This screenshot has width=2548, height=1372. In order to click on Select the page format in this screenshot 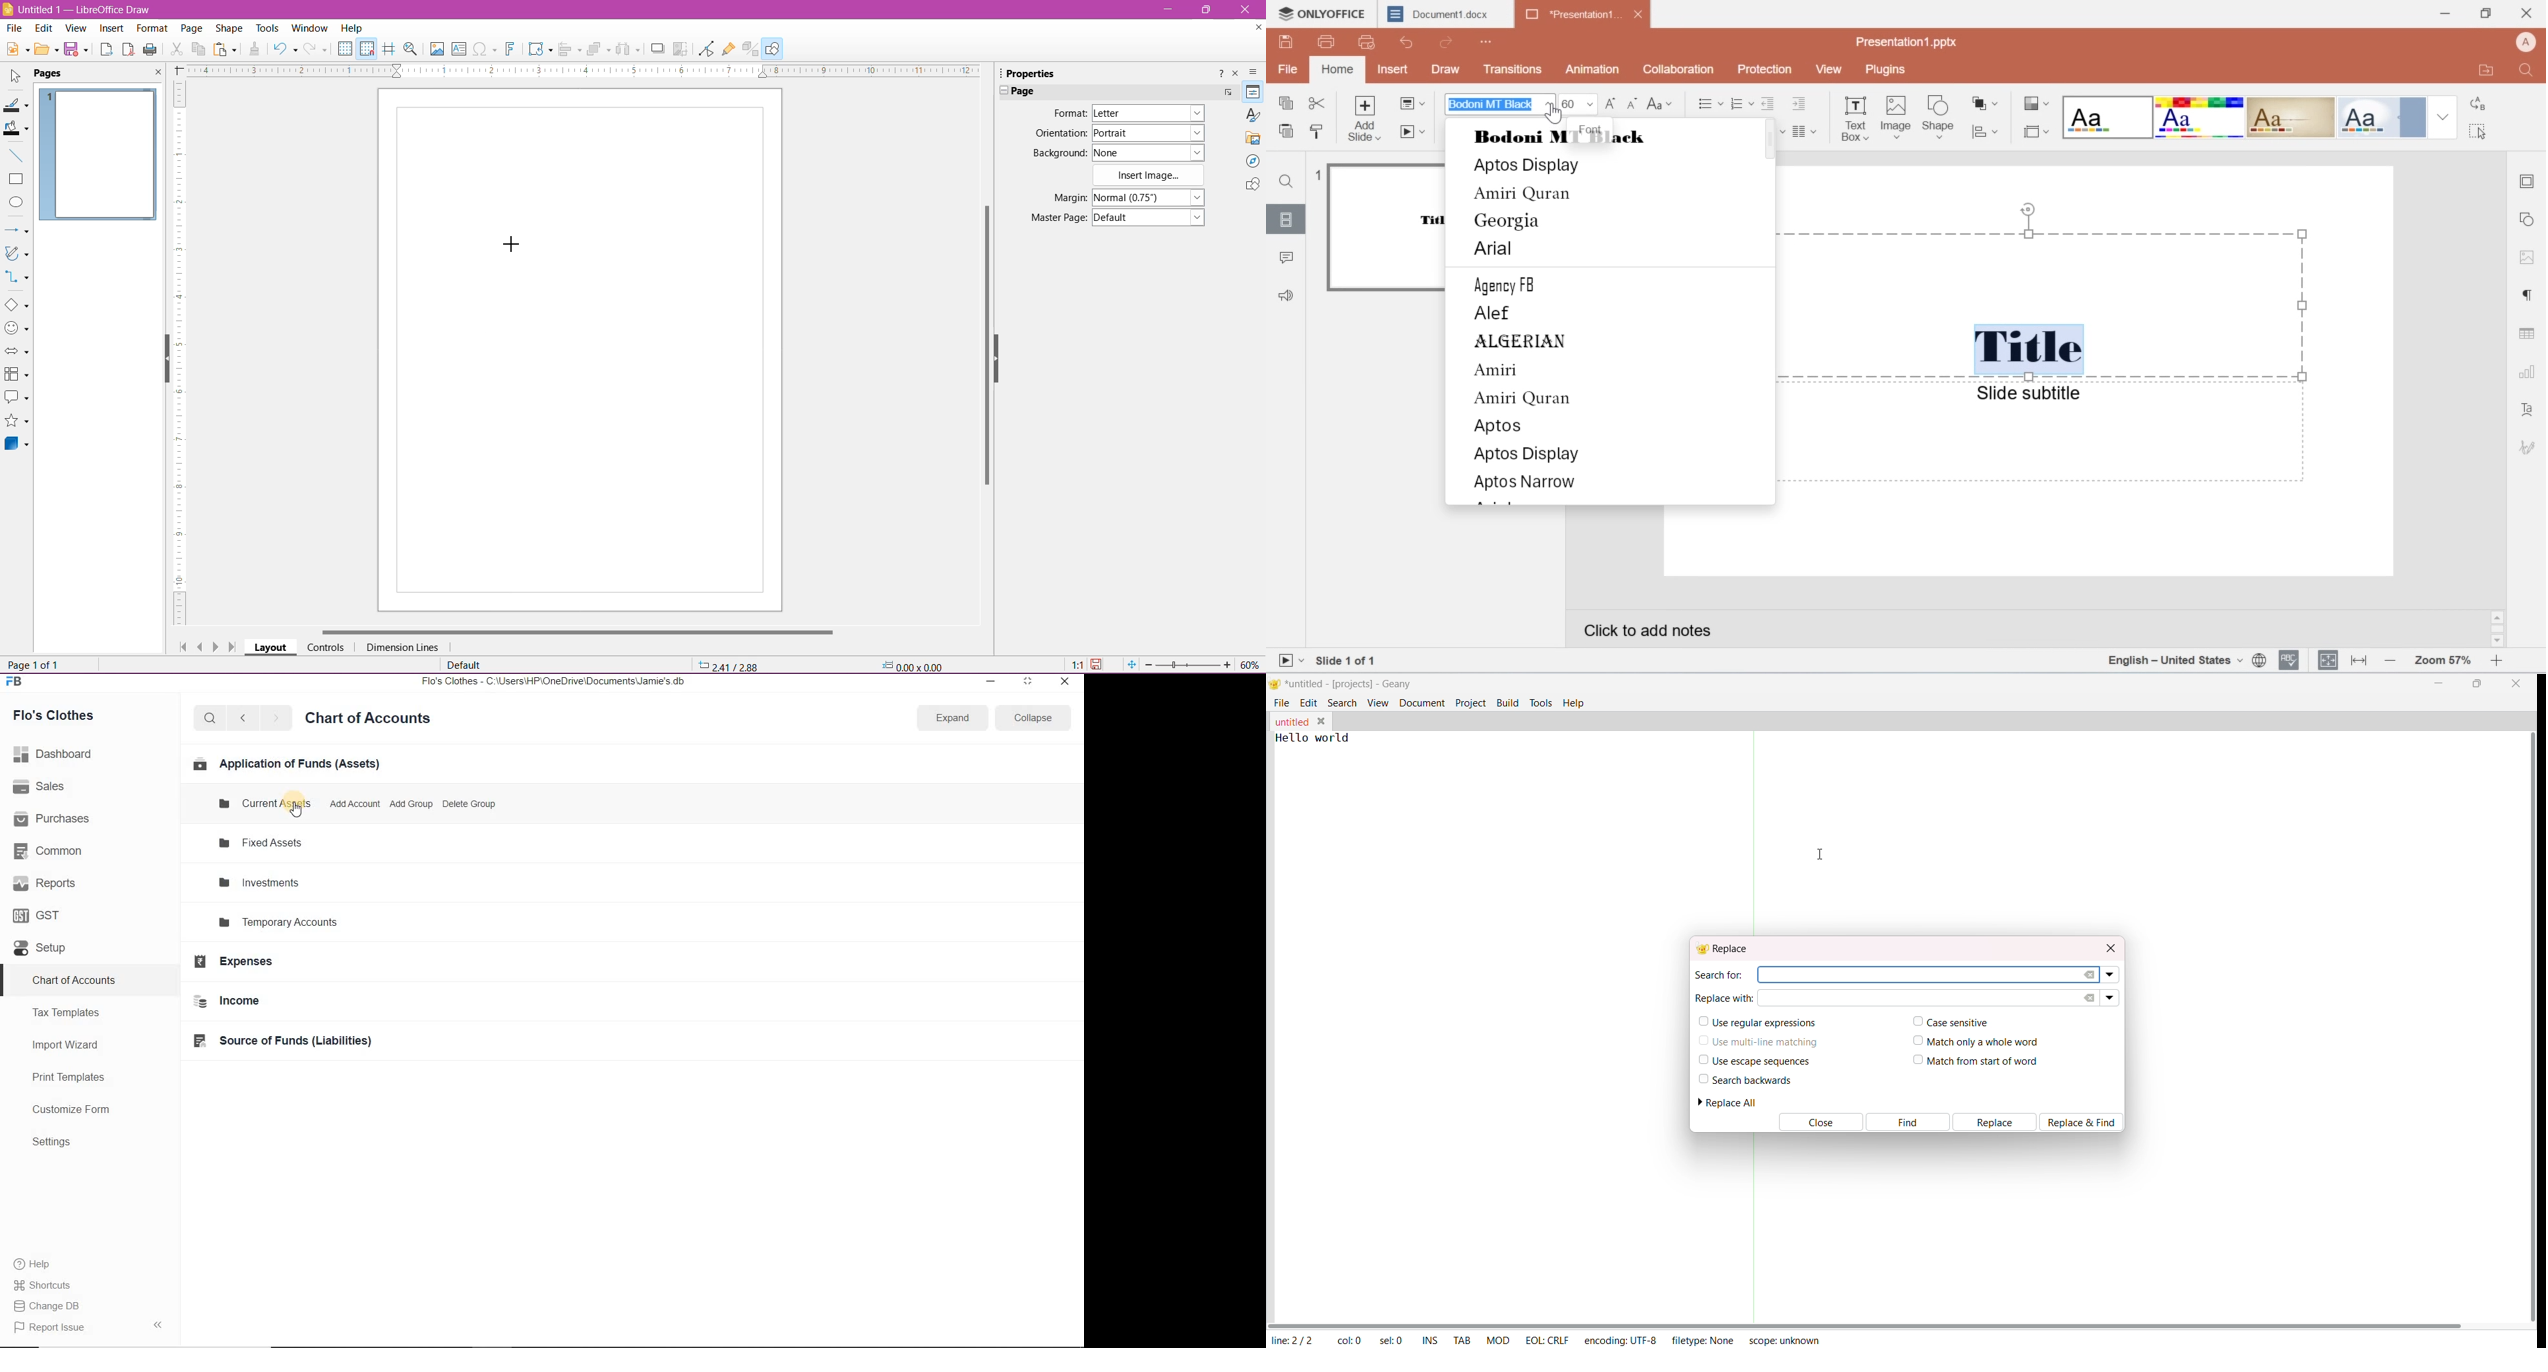, I will do `click(1148, 115)`.